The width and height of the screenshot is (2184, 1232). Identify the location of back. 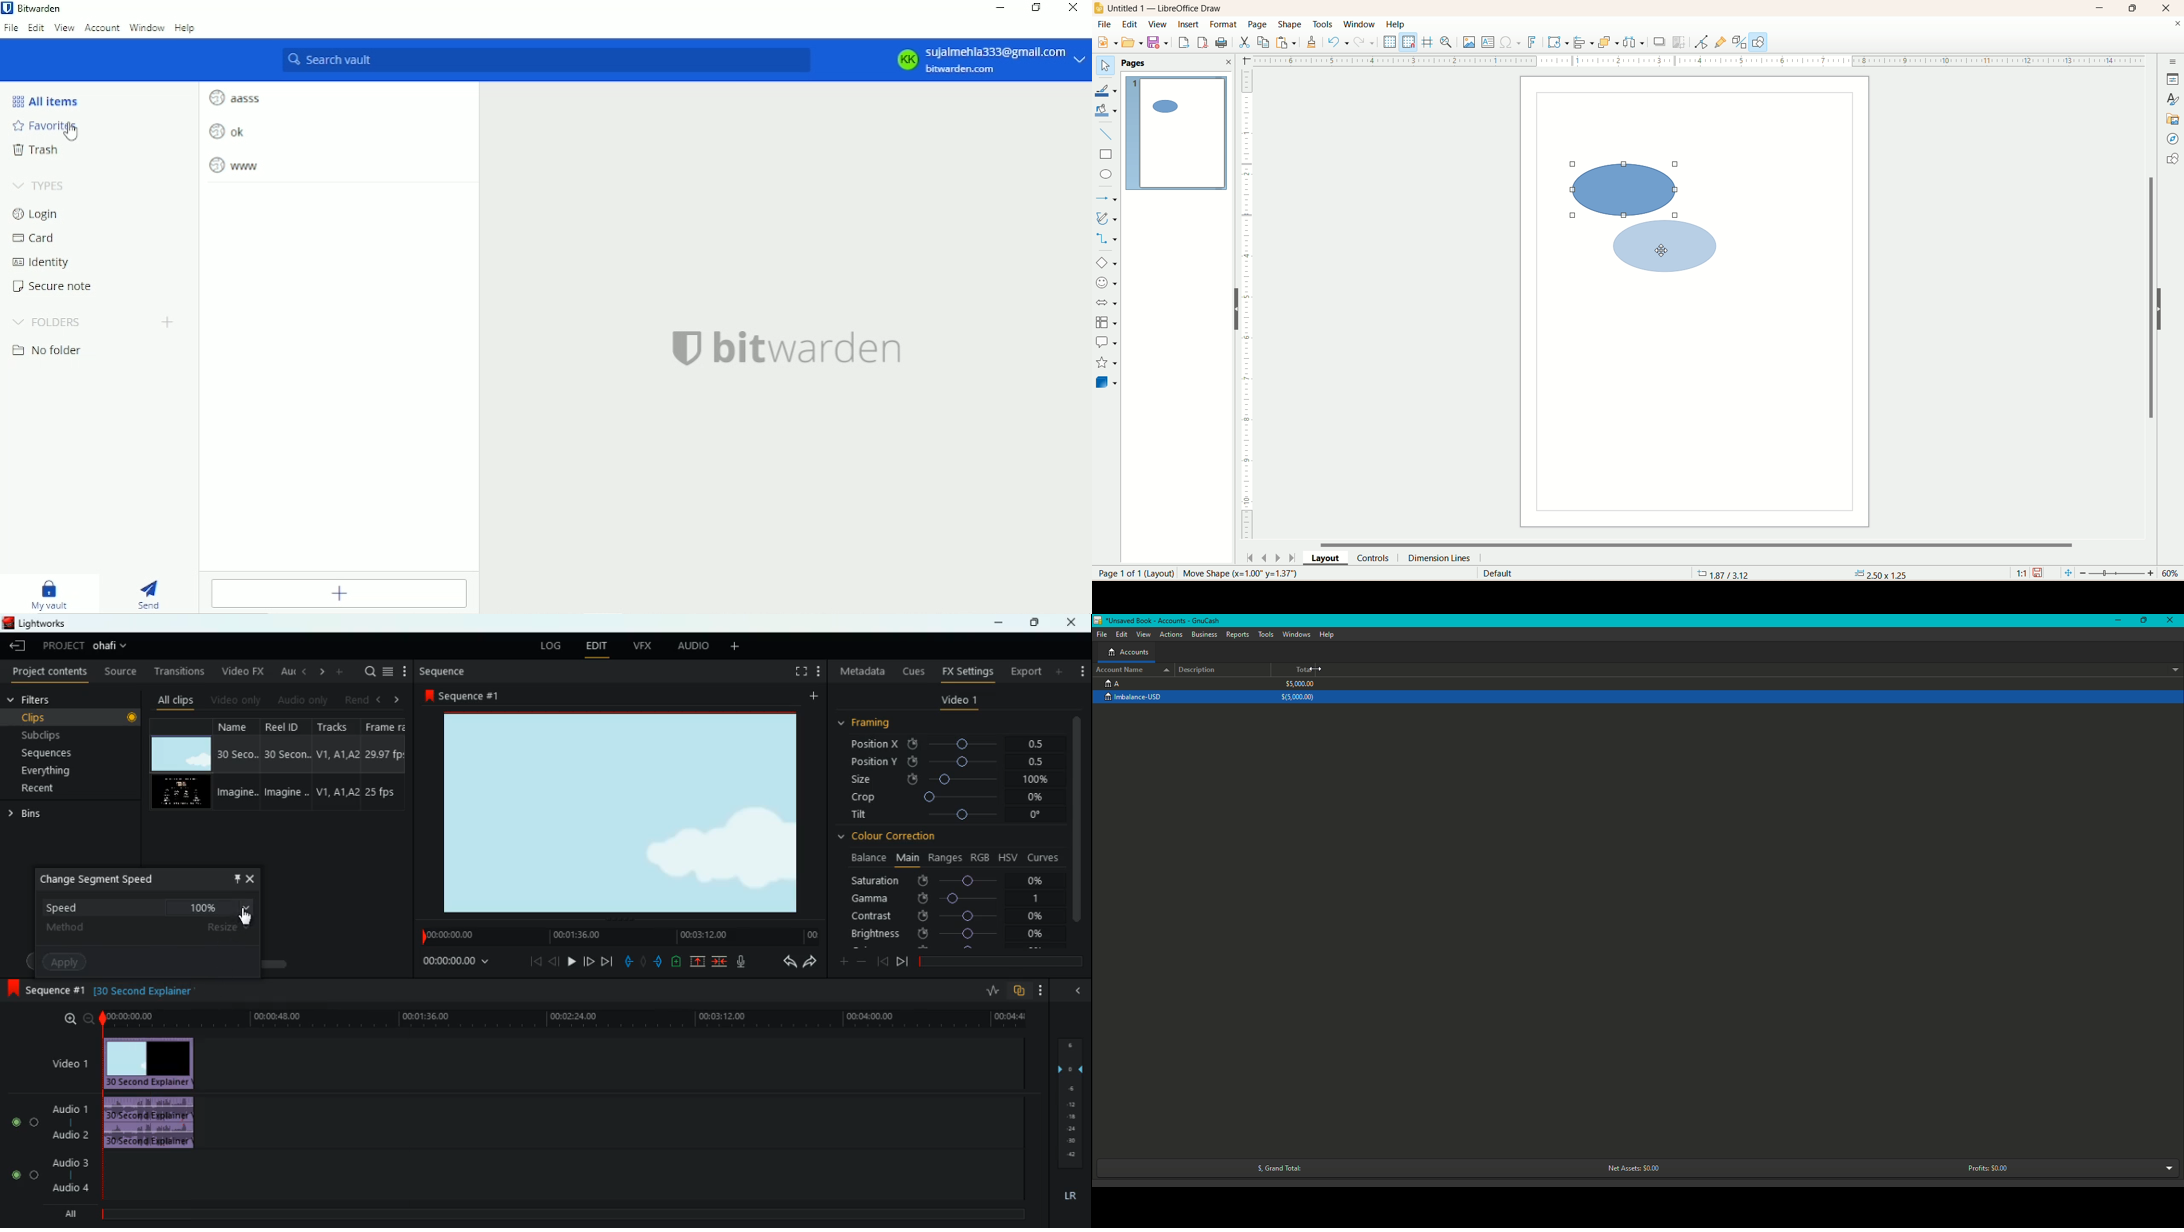
(784, 962).